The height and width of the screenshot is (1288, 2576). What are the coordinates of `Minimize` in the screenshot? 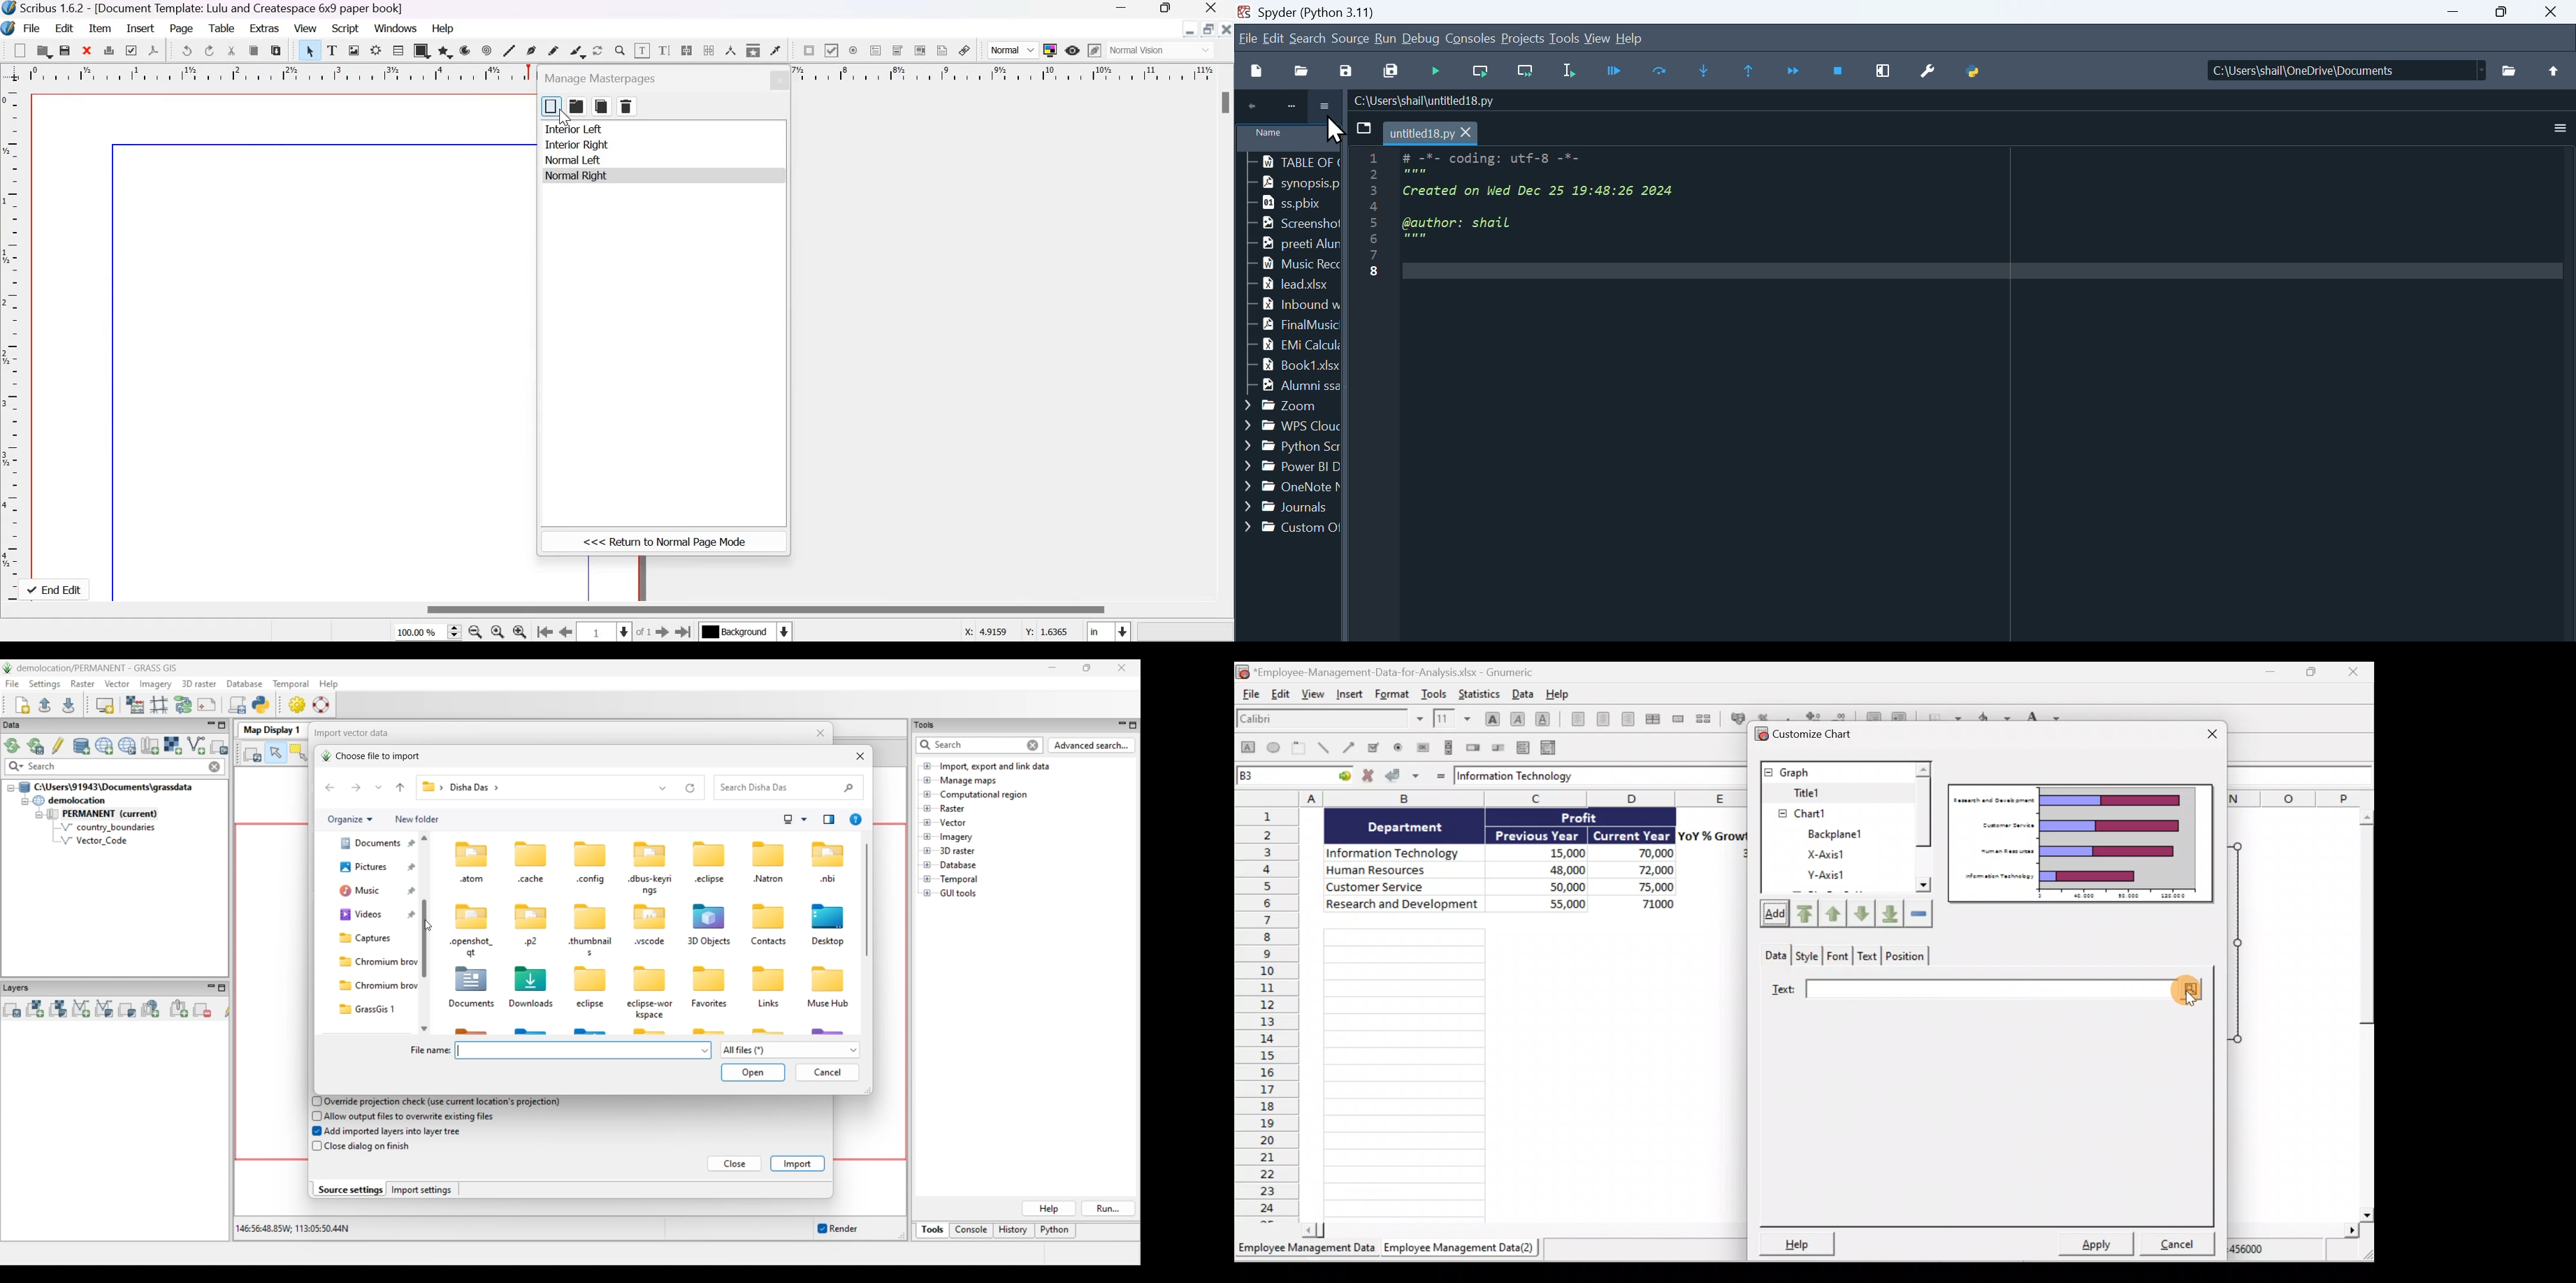 It's located at (1189, 30).